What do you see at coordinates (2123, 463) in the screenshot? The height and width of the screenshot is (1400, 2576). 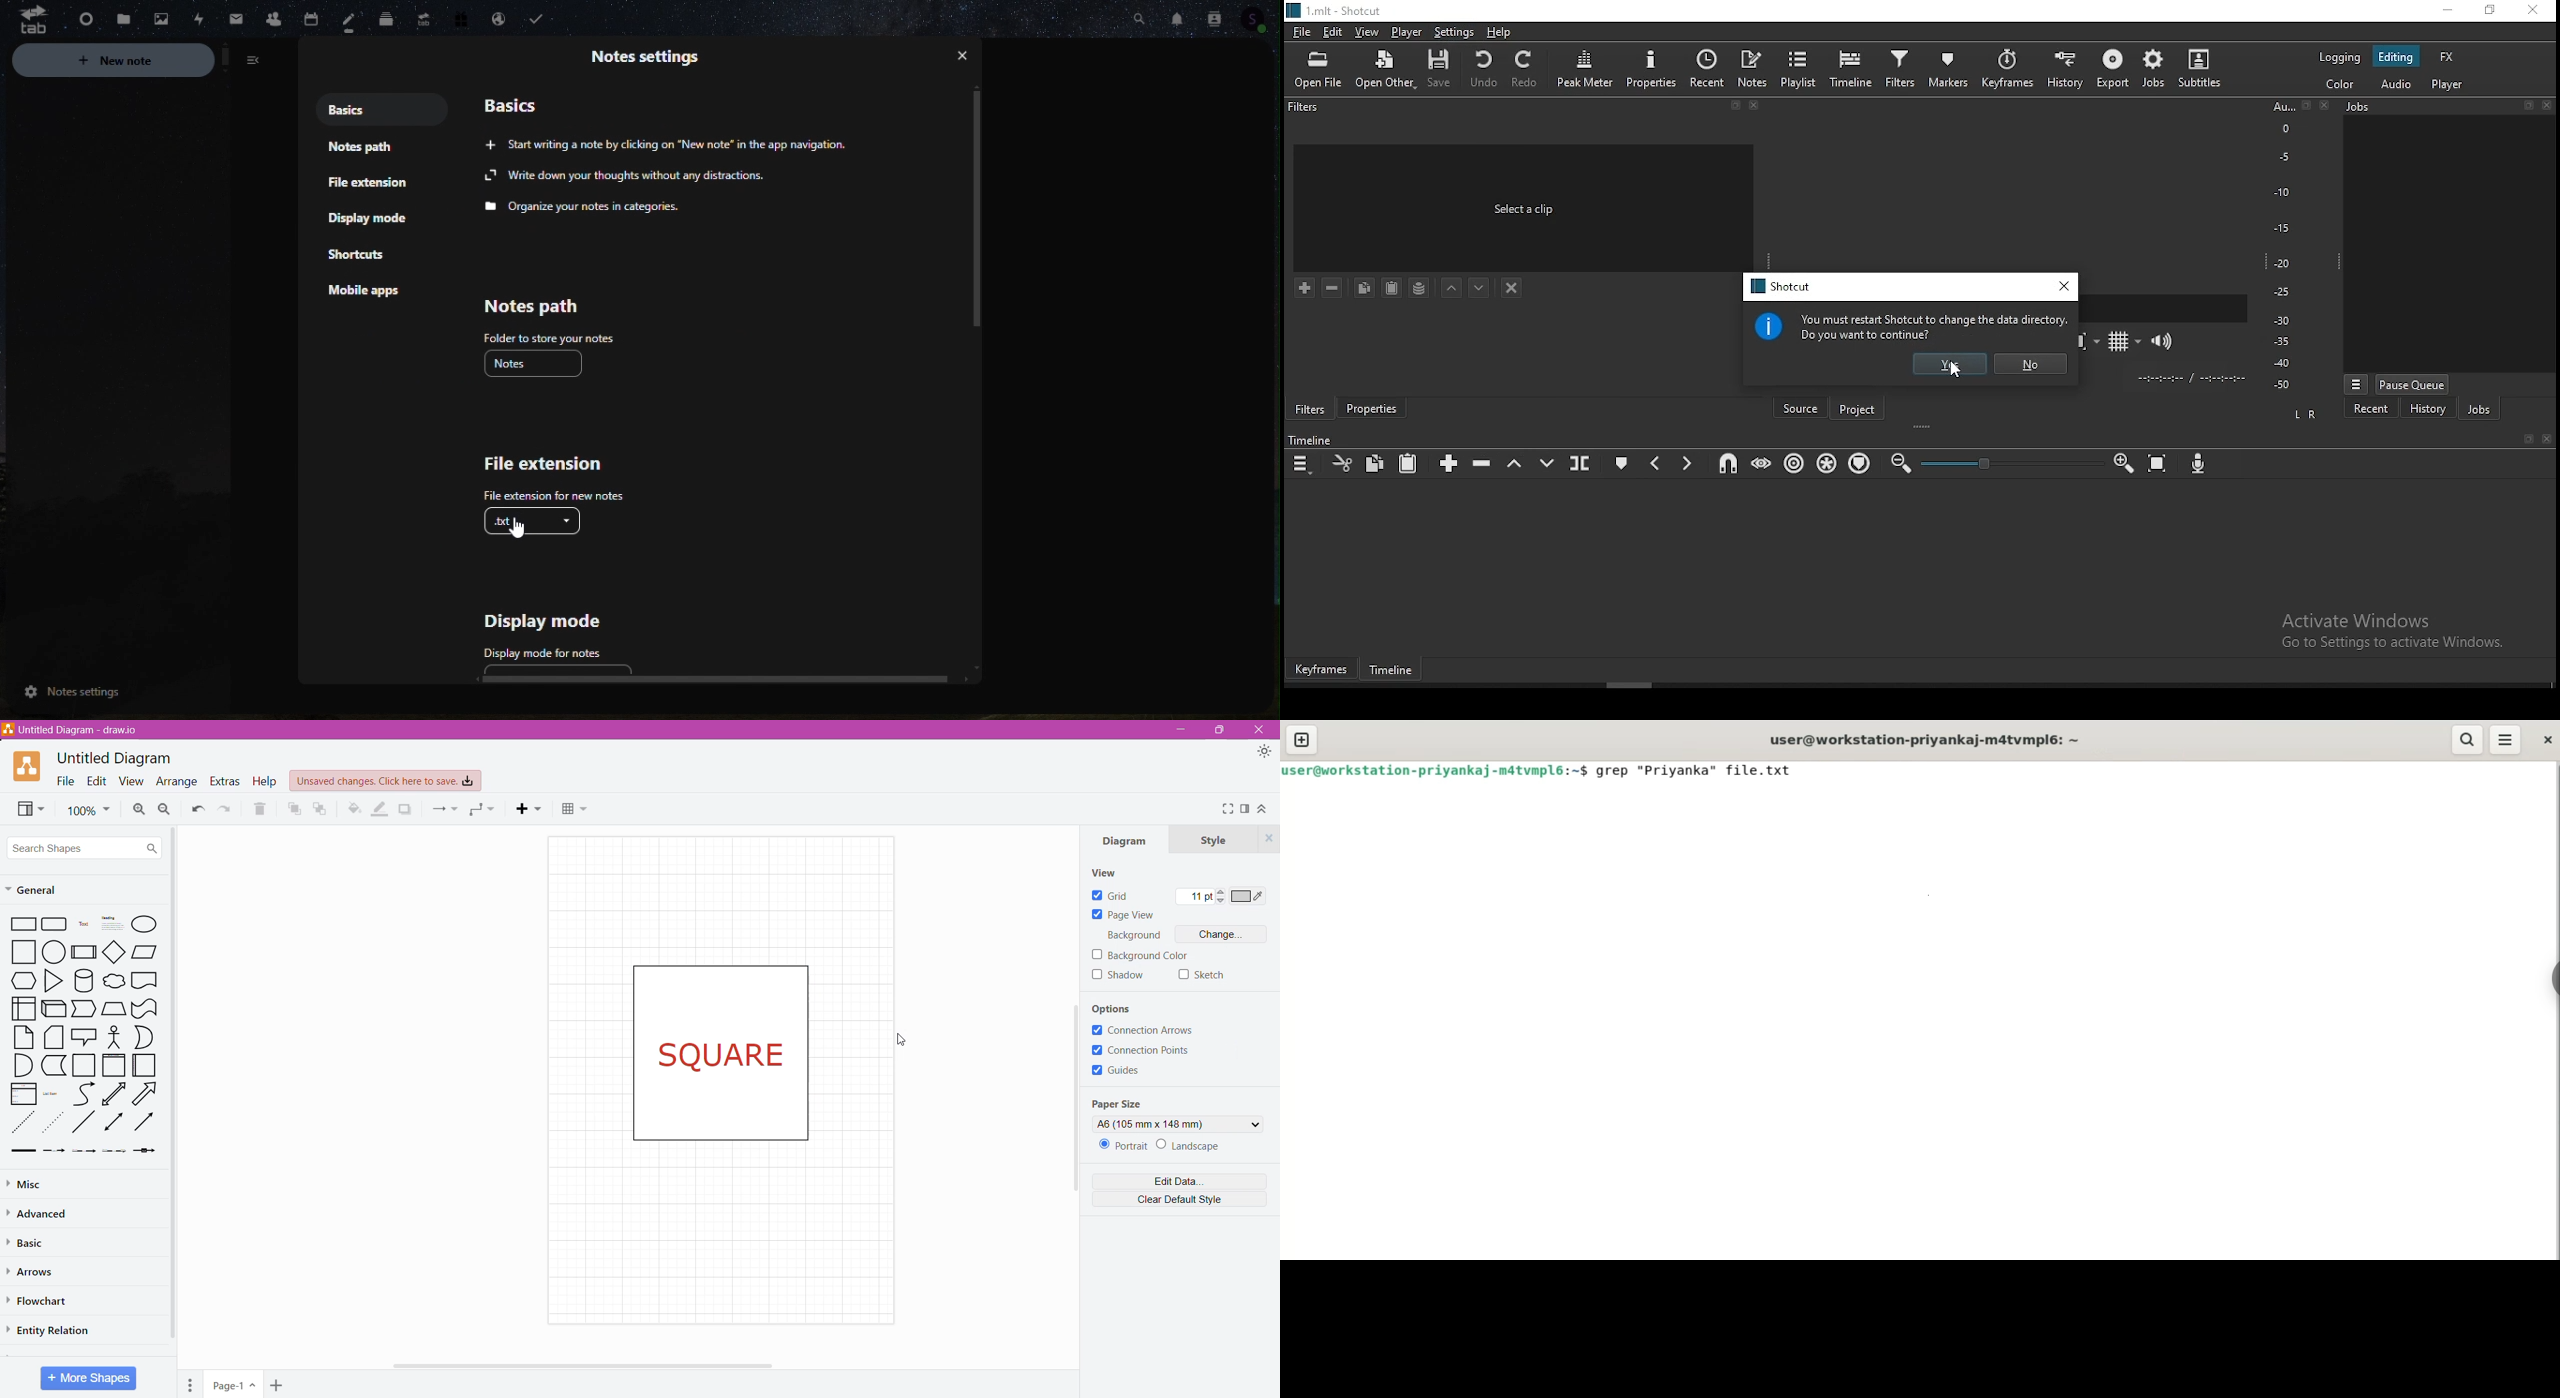 I see `zoom timeline` at bounding box center [2123, 463].